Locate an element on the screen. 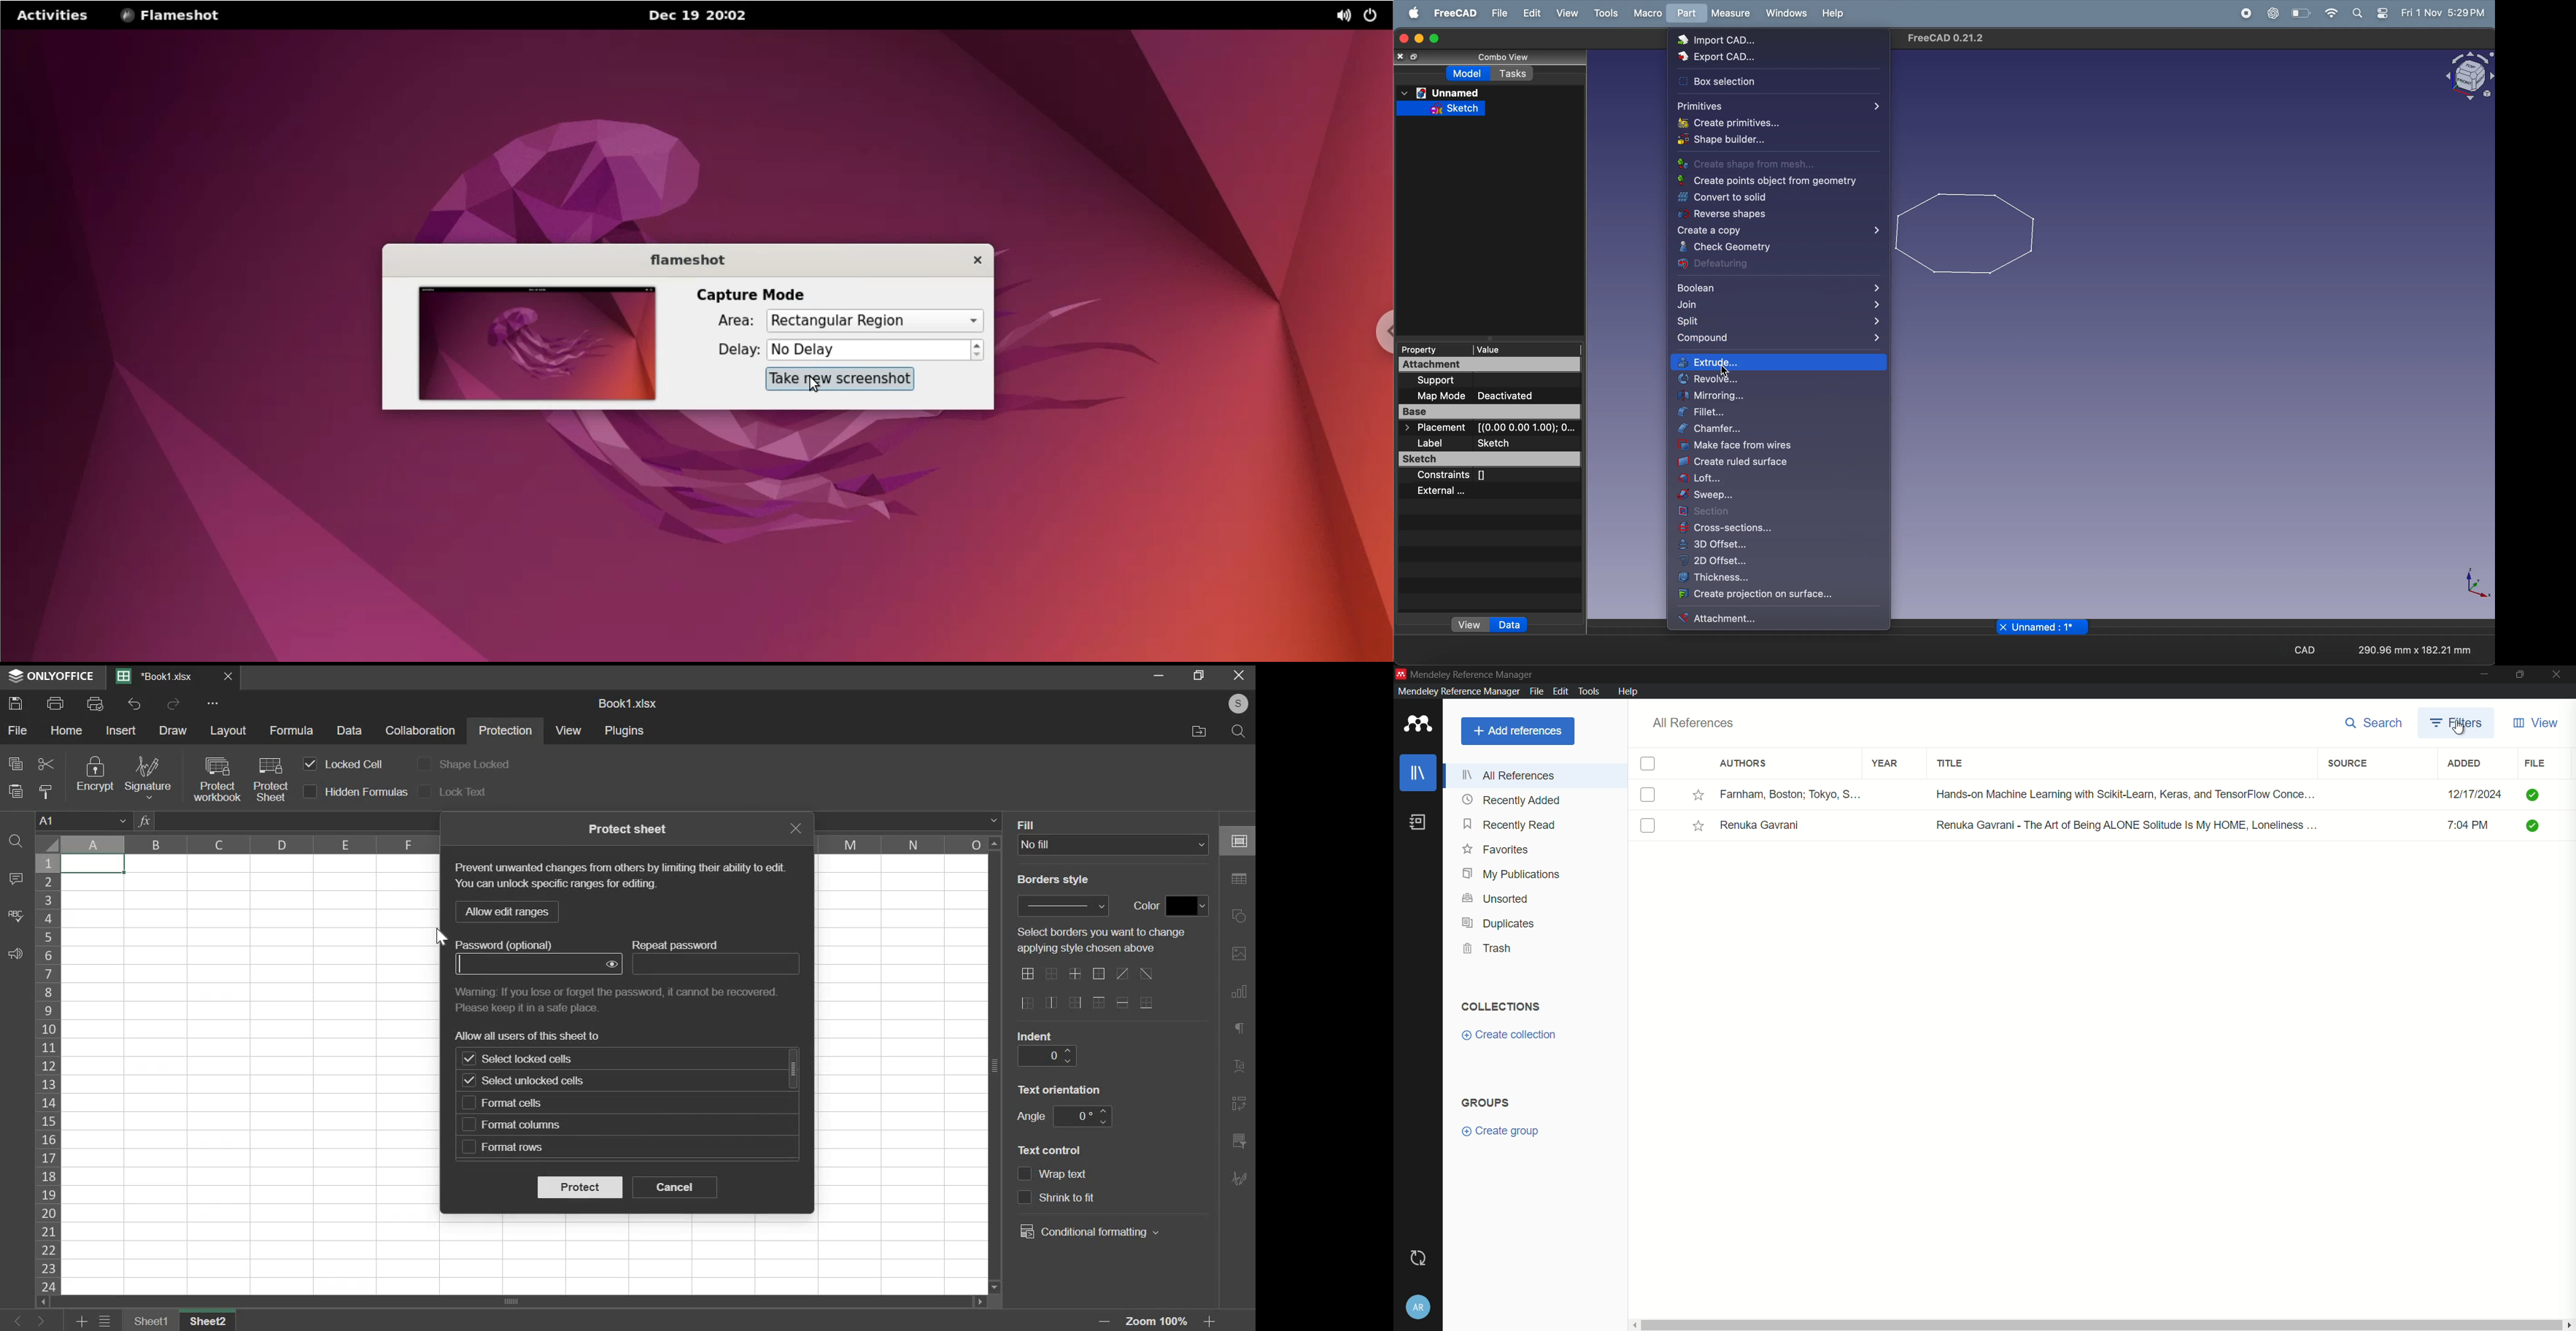  checkbox is located at coordinates (469, 1125).